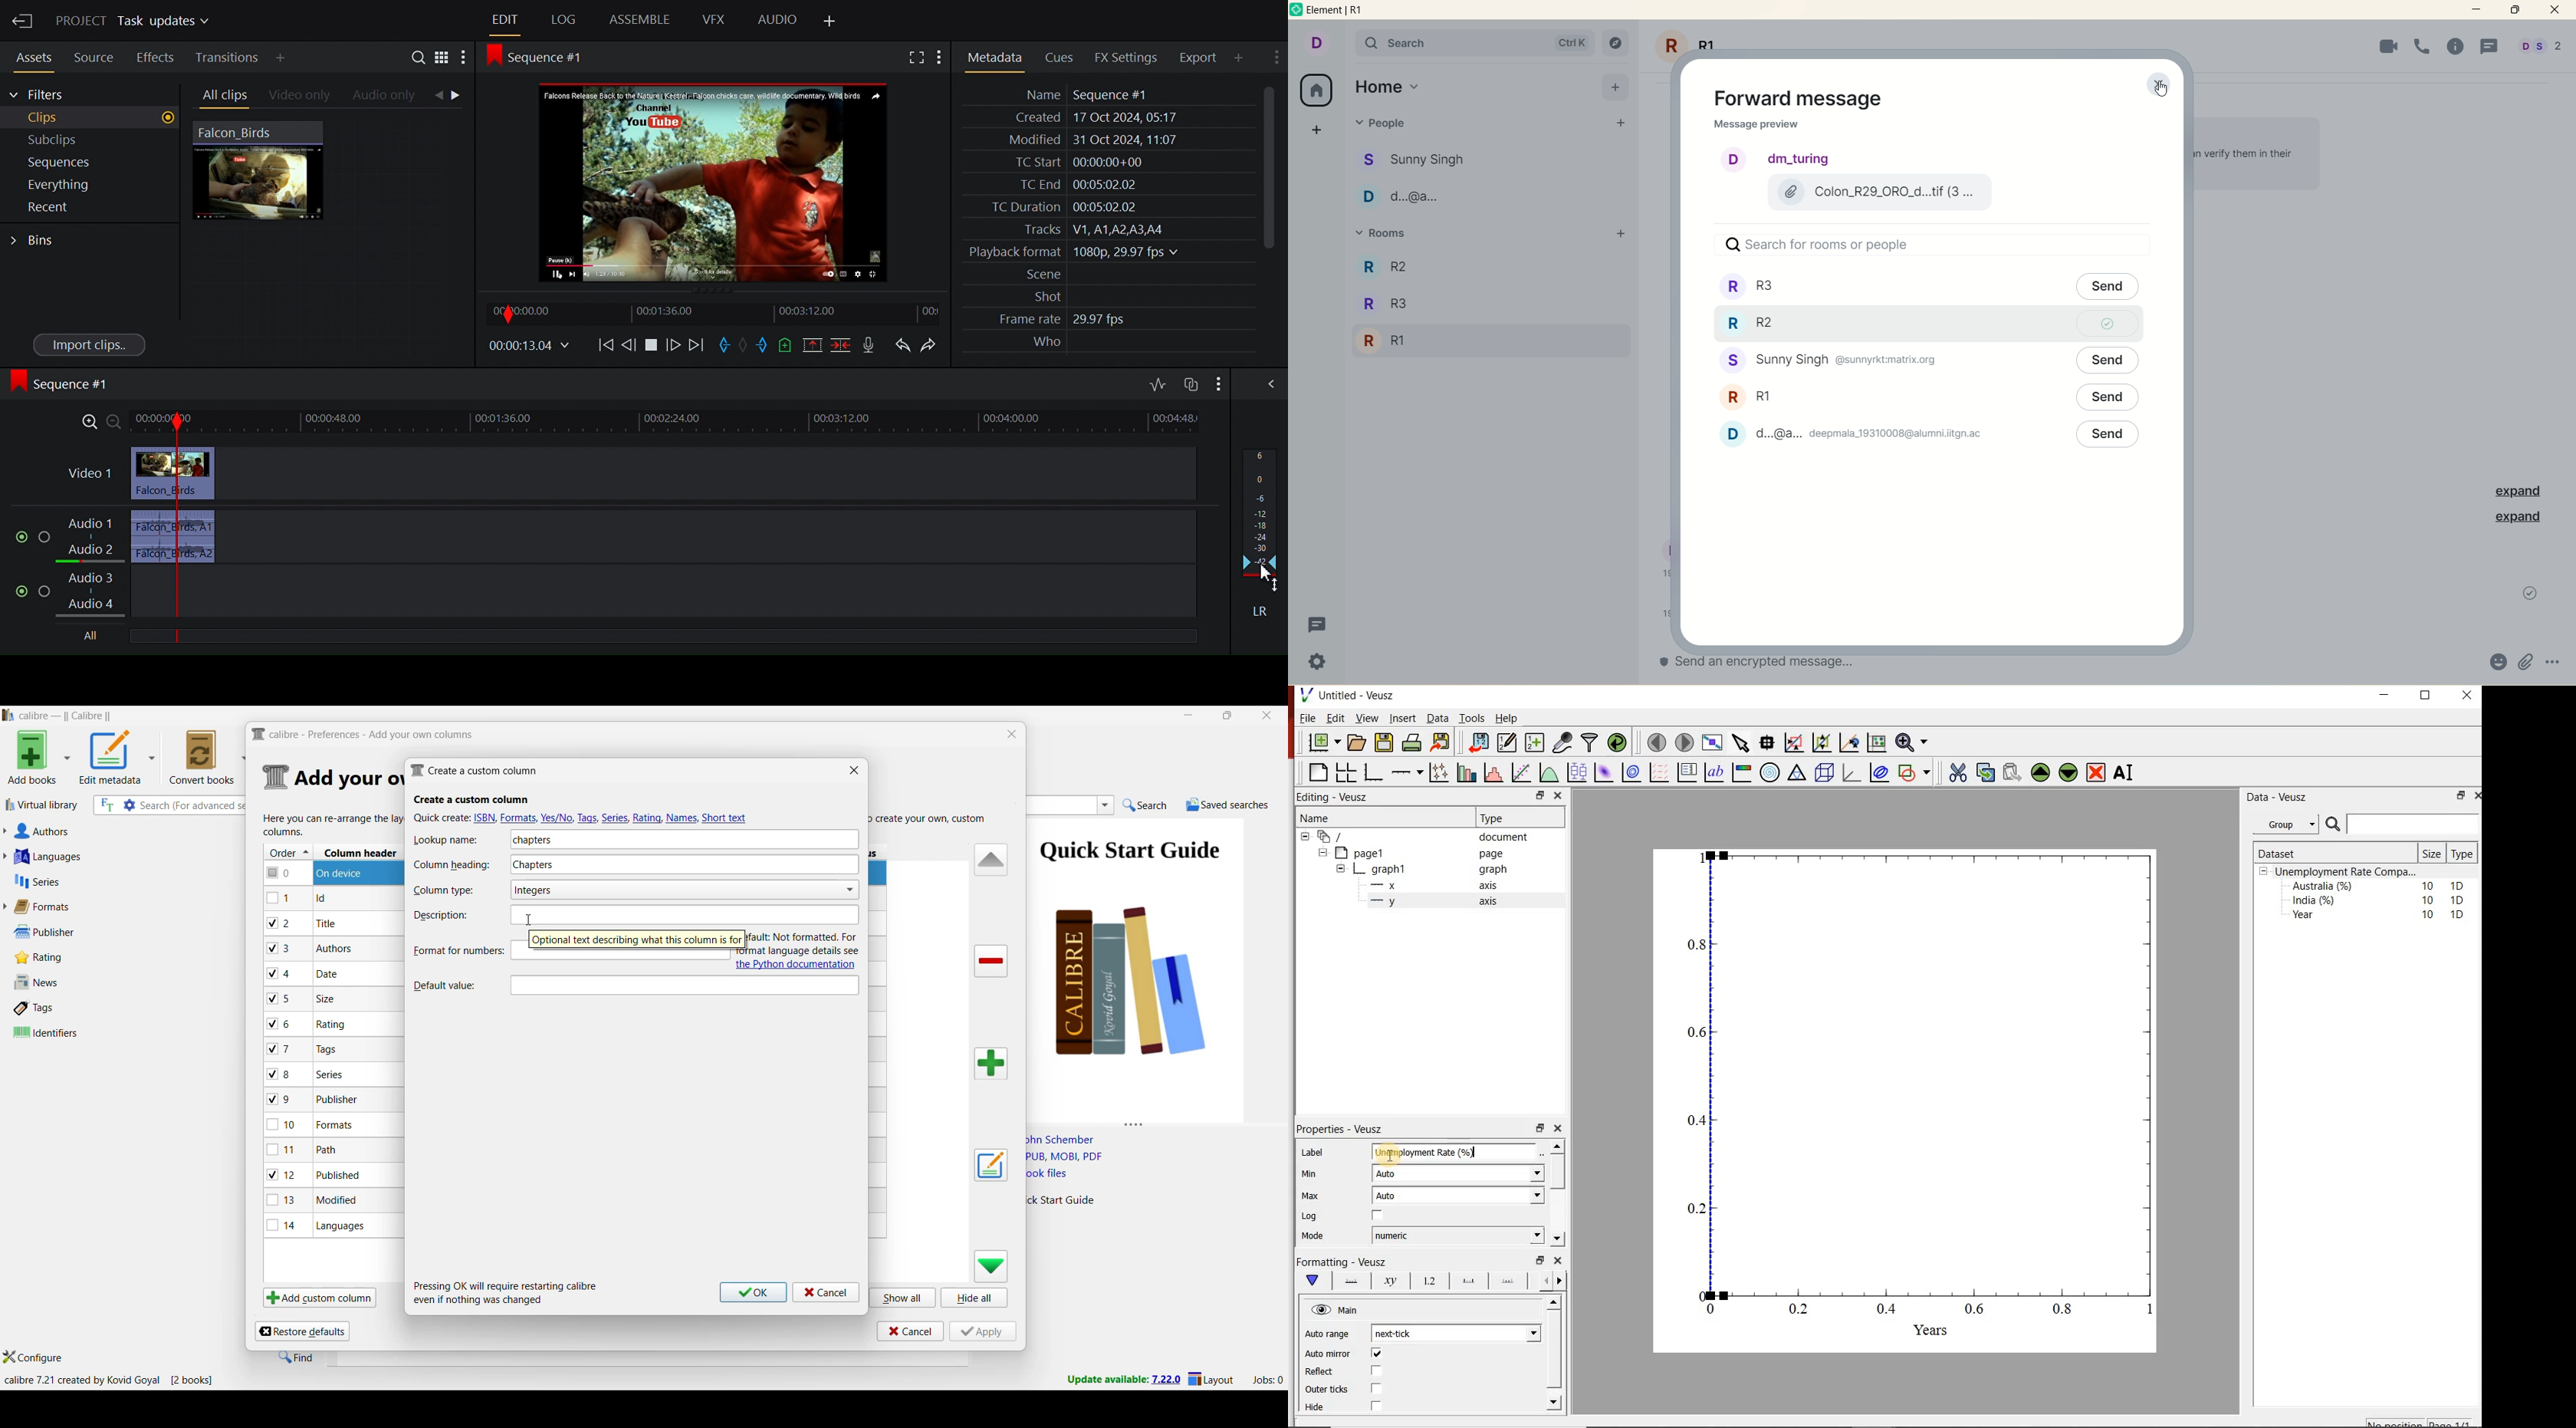  Describe the element at coordinates (634, 891) in the screenshot. I see `Column type options` at that location.